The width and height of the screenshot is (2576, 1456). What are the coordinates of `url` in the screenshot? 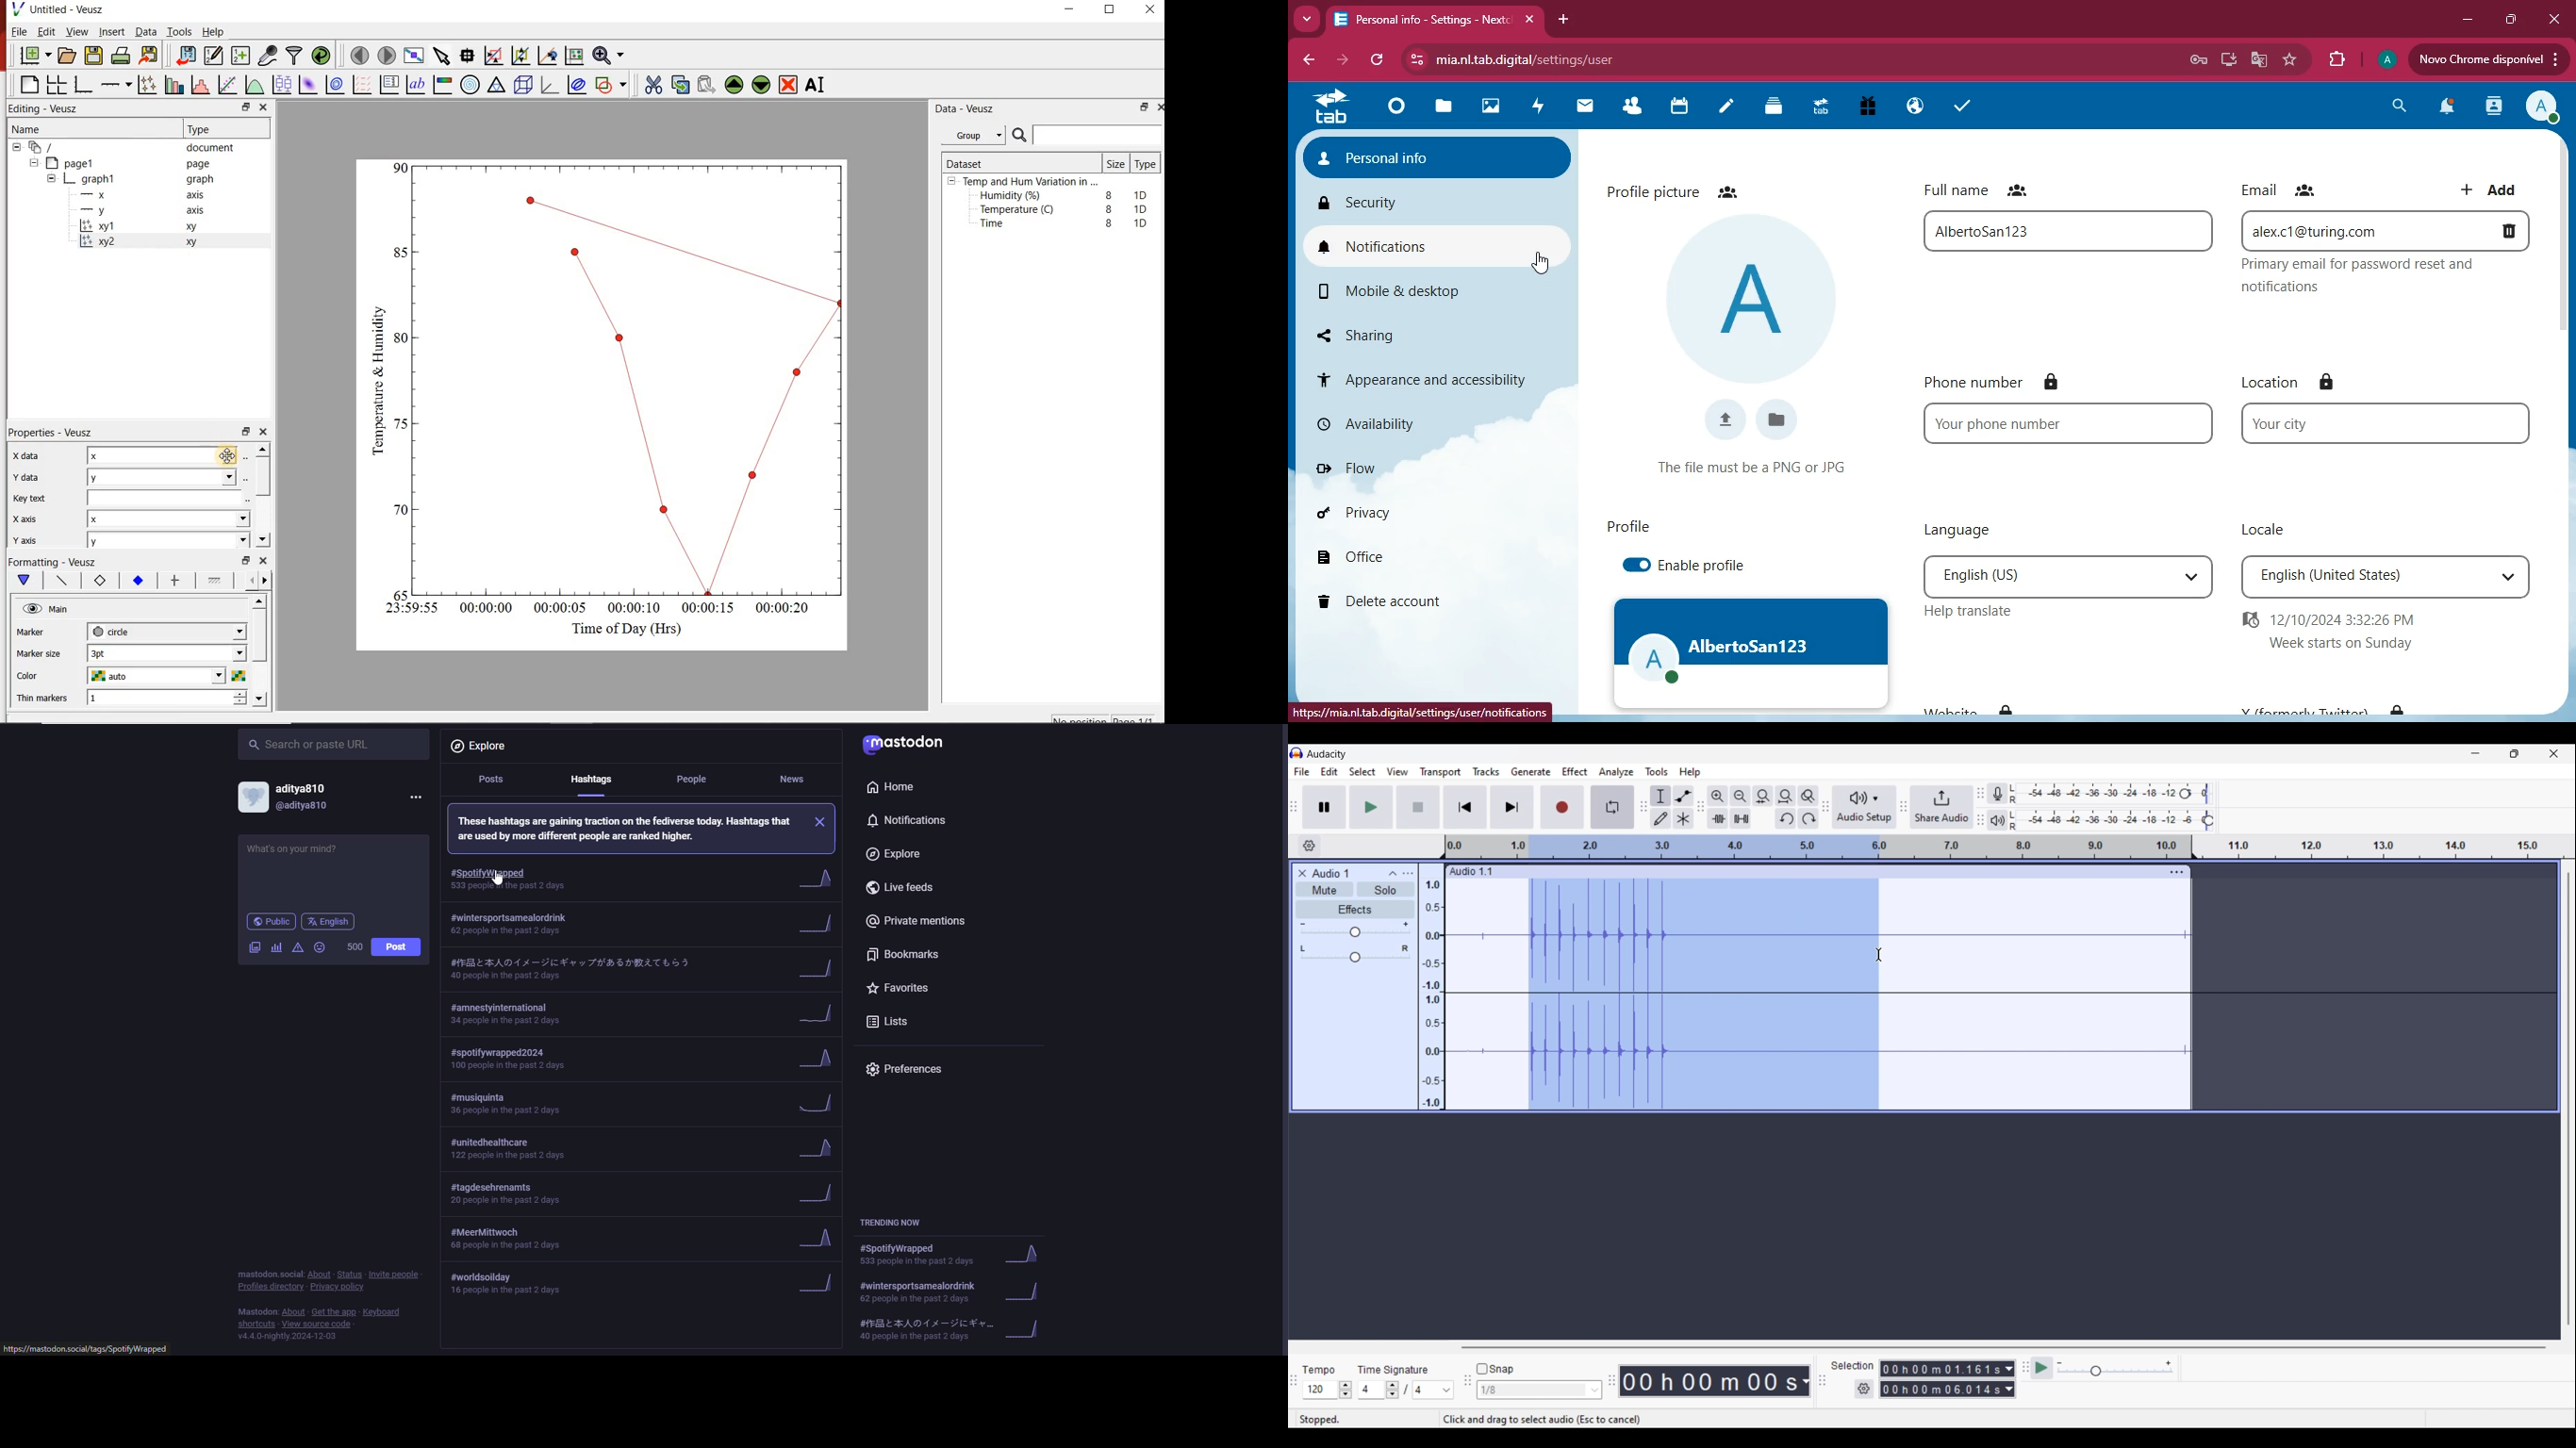 It's located at (1418, 716).